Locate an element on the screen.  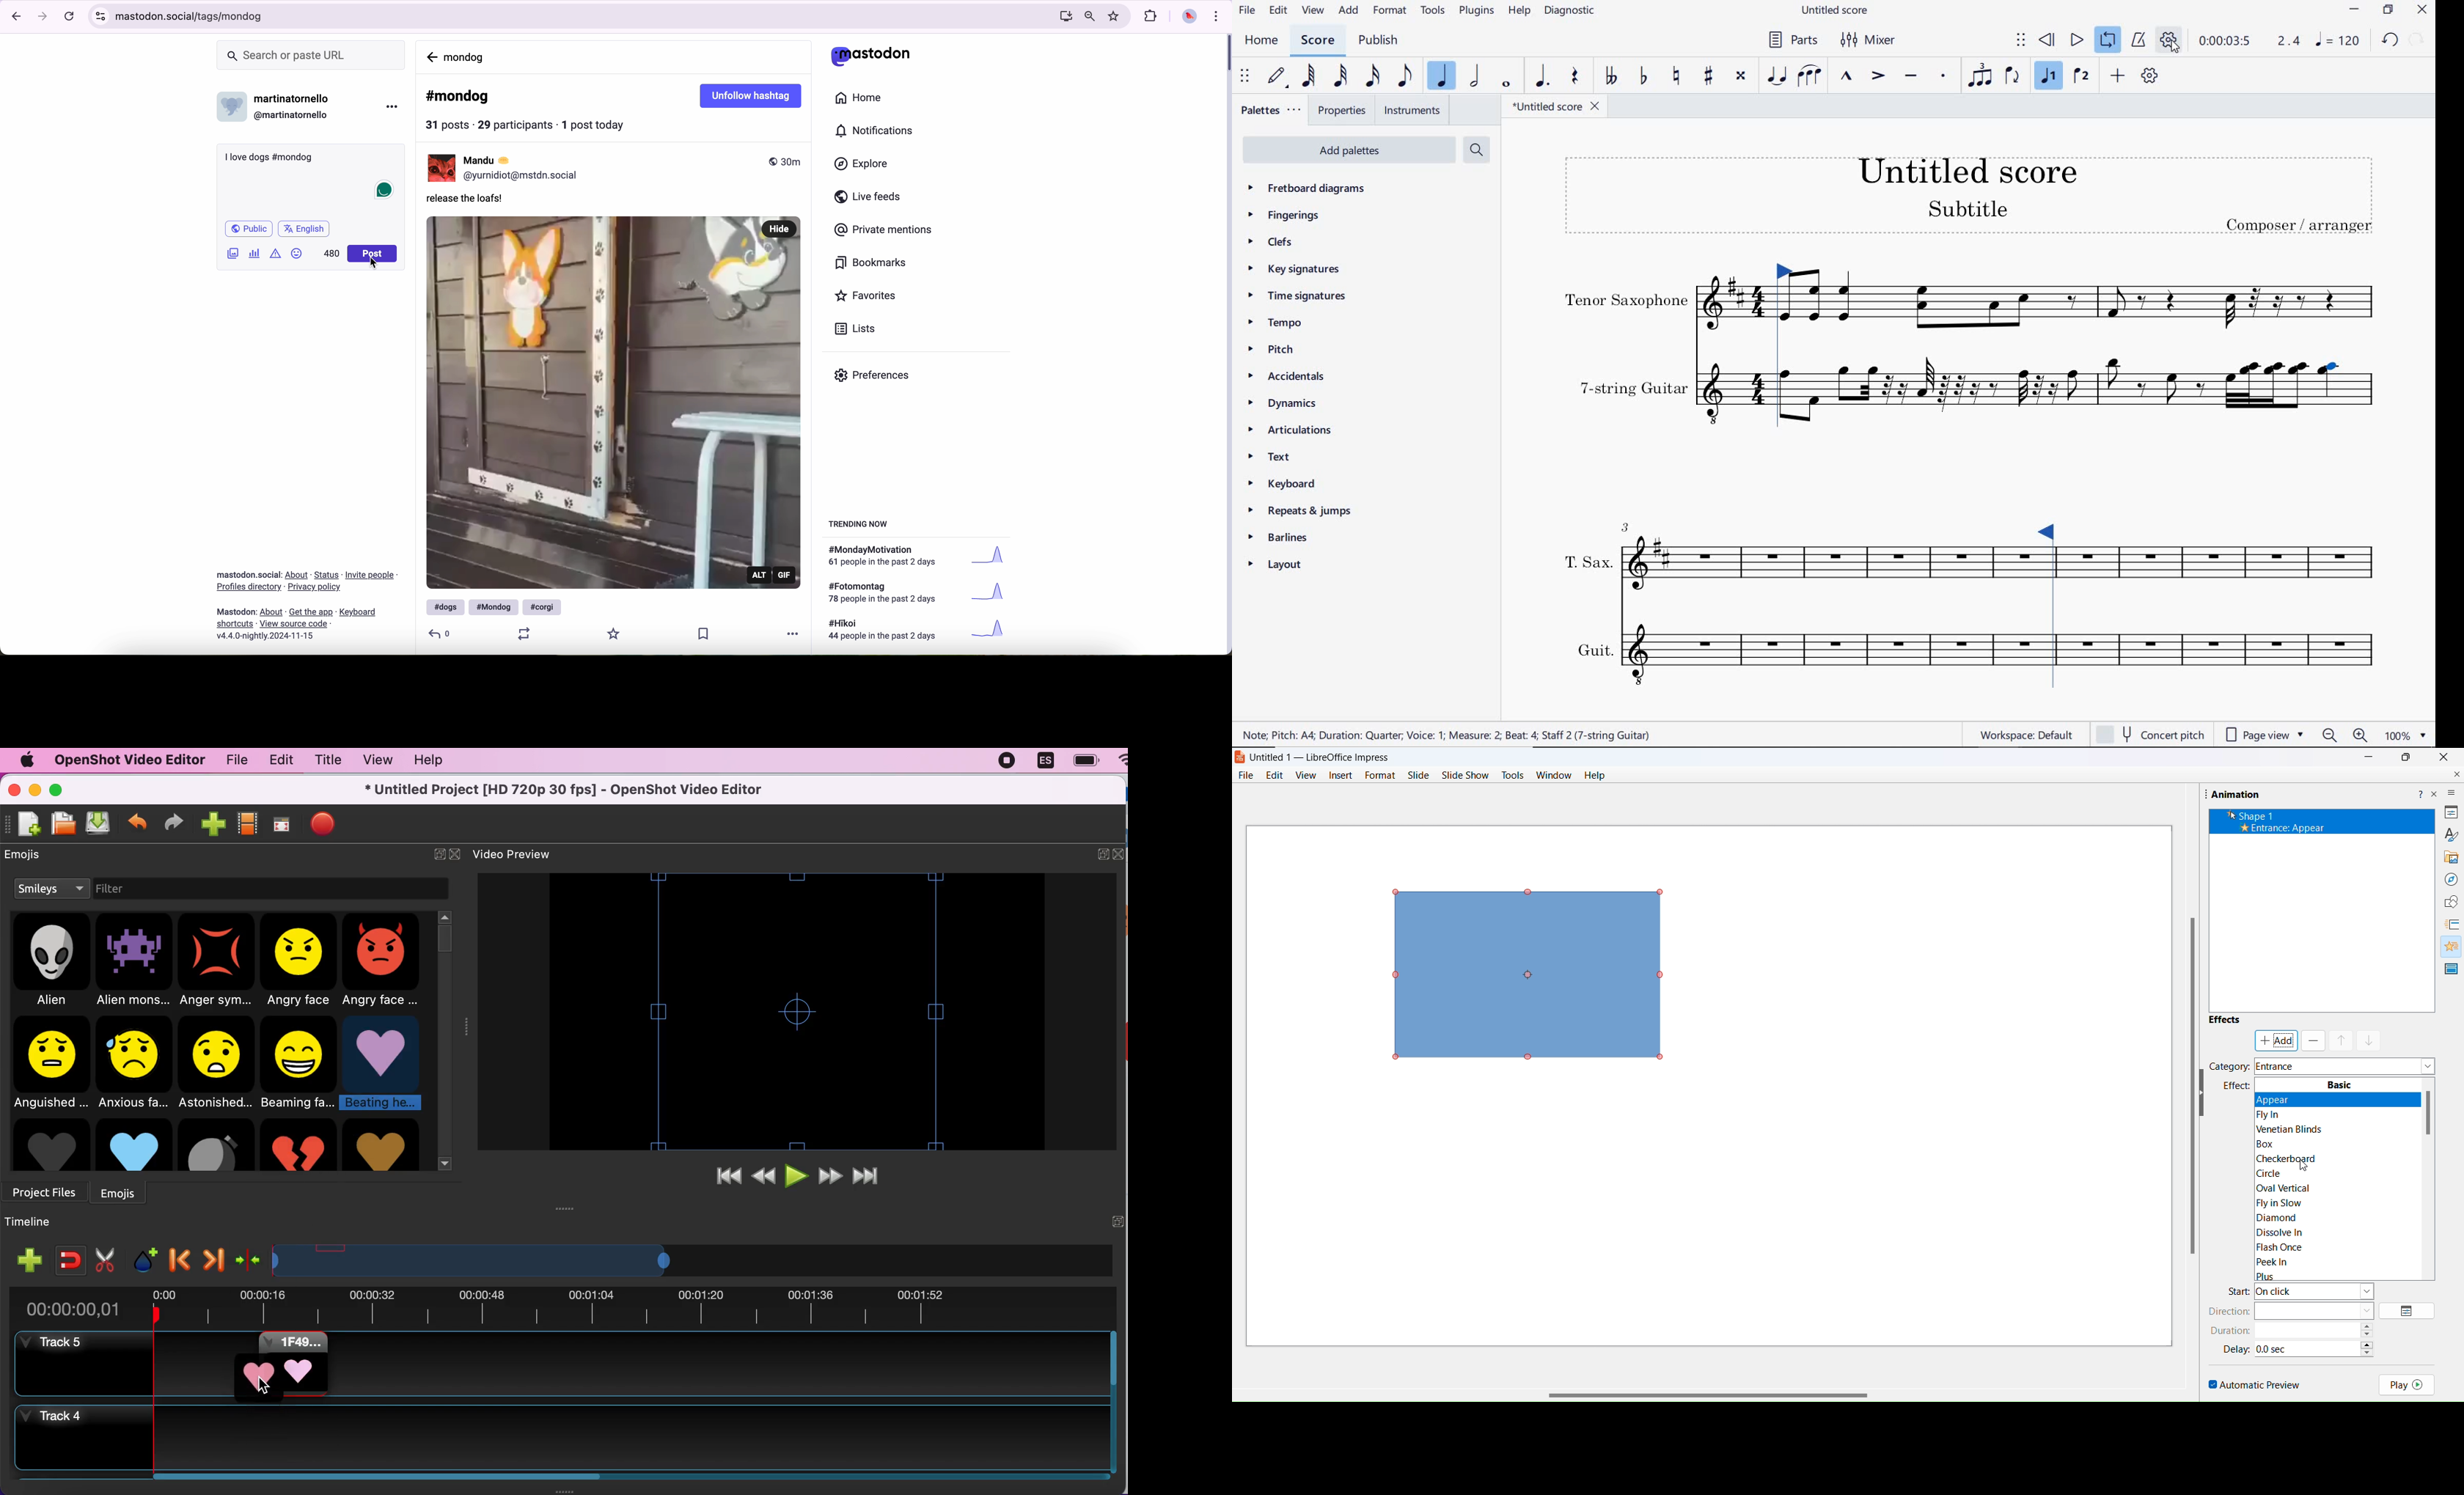
duration is located at coordinates (2233, 1330).